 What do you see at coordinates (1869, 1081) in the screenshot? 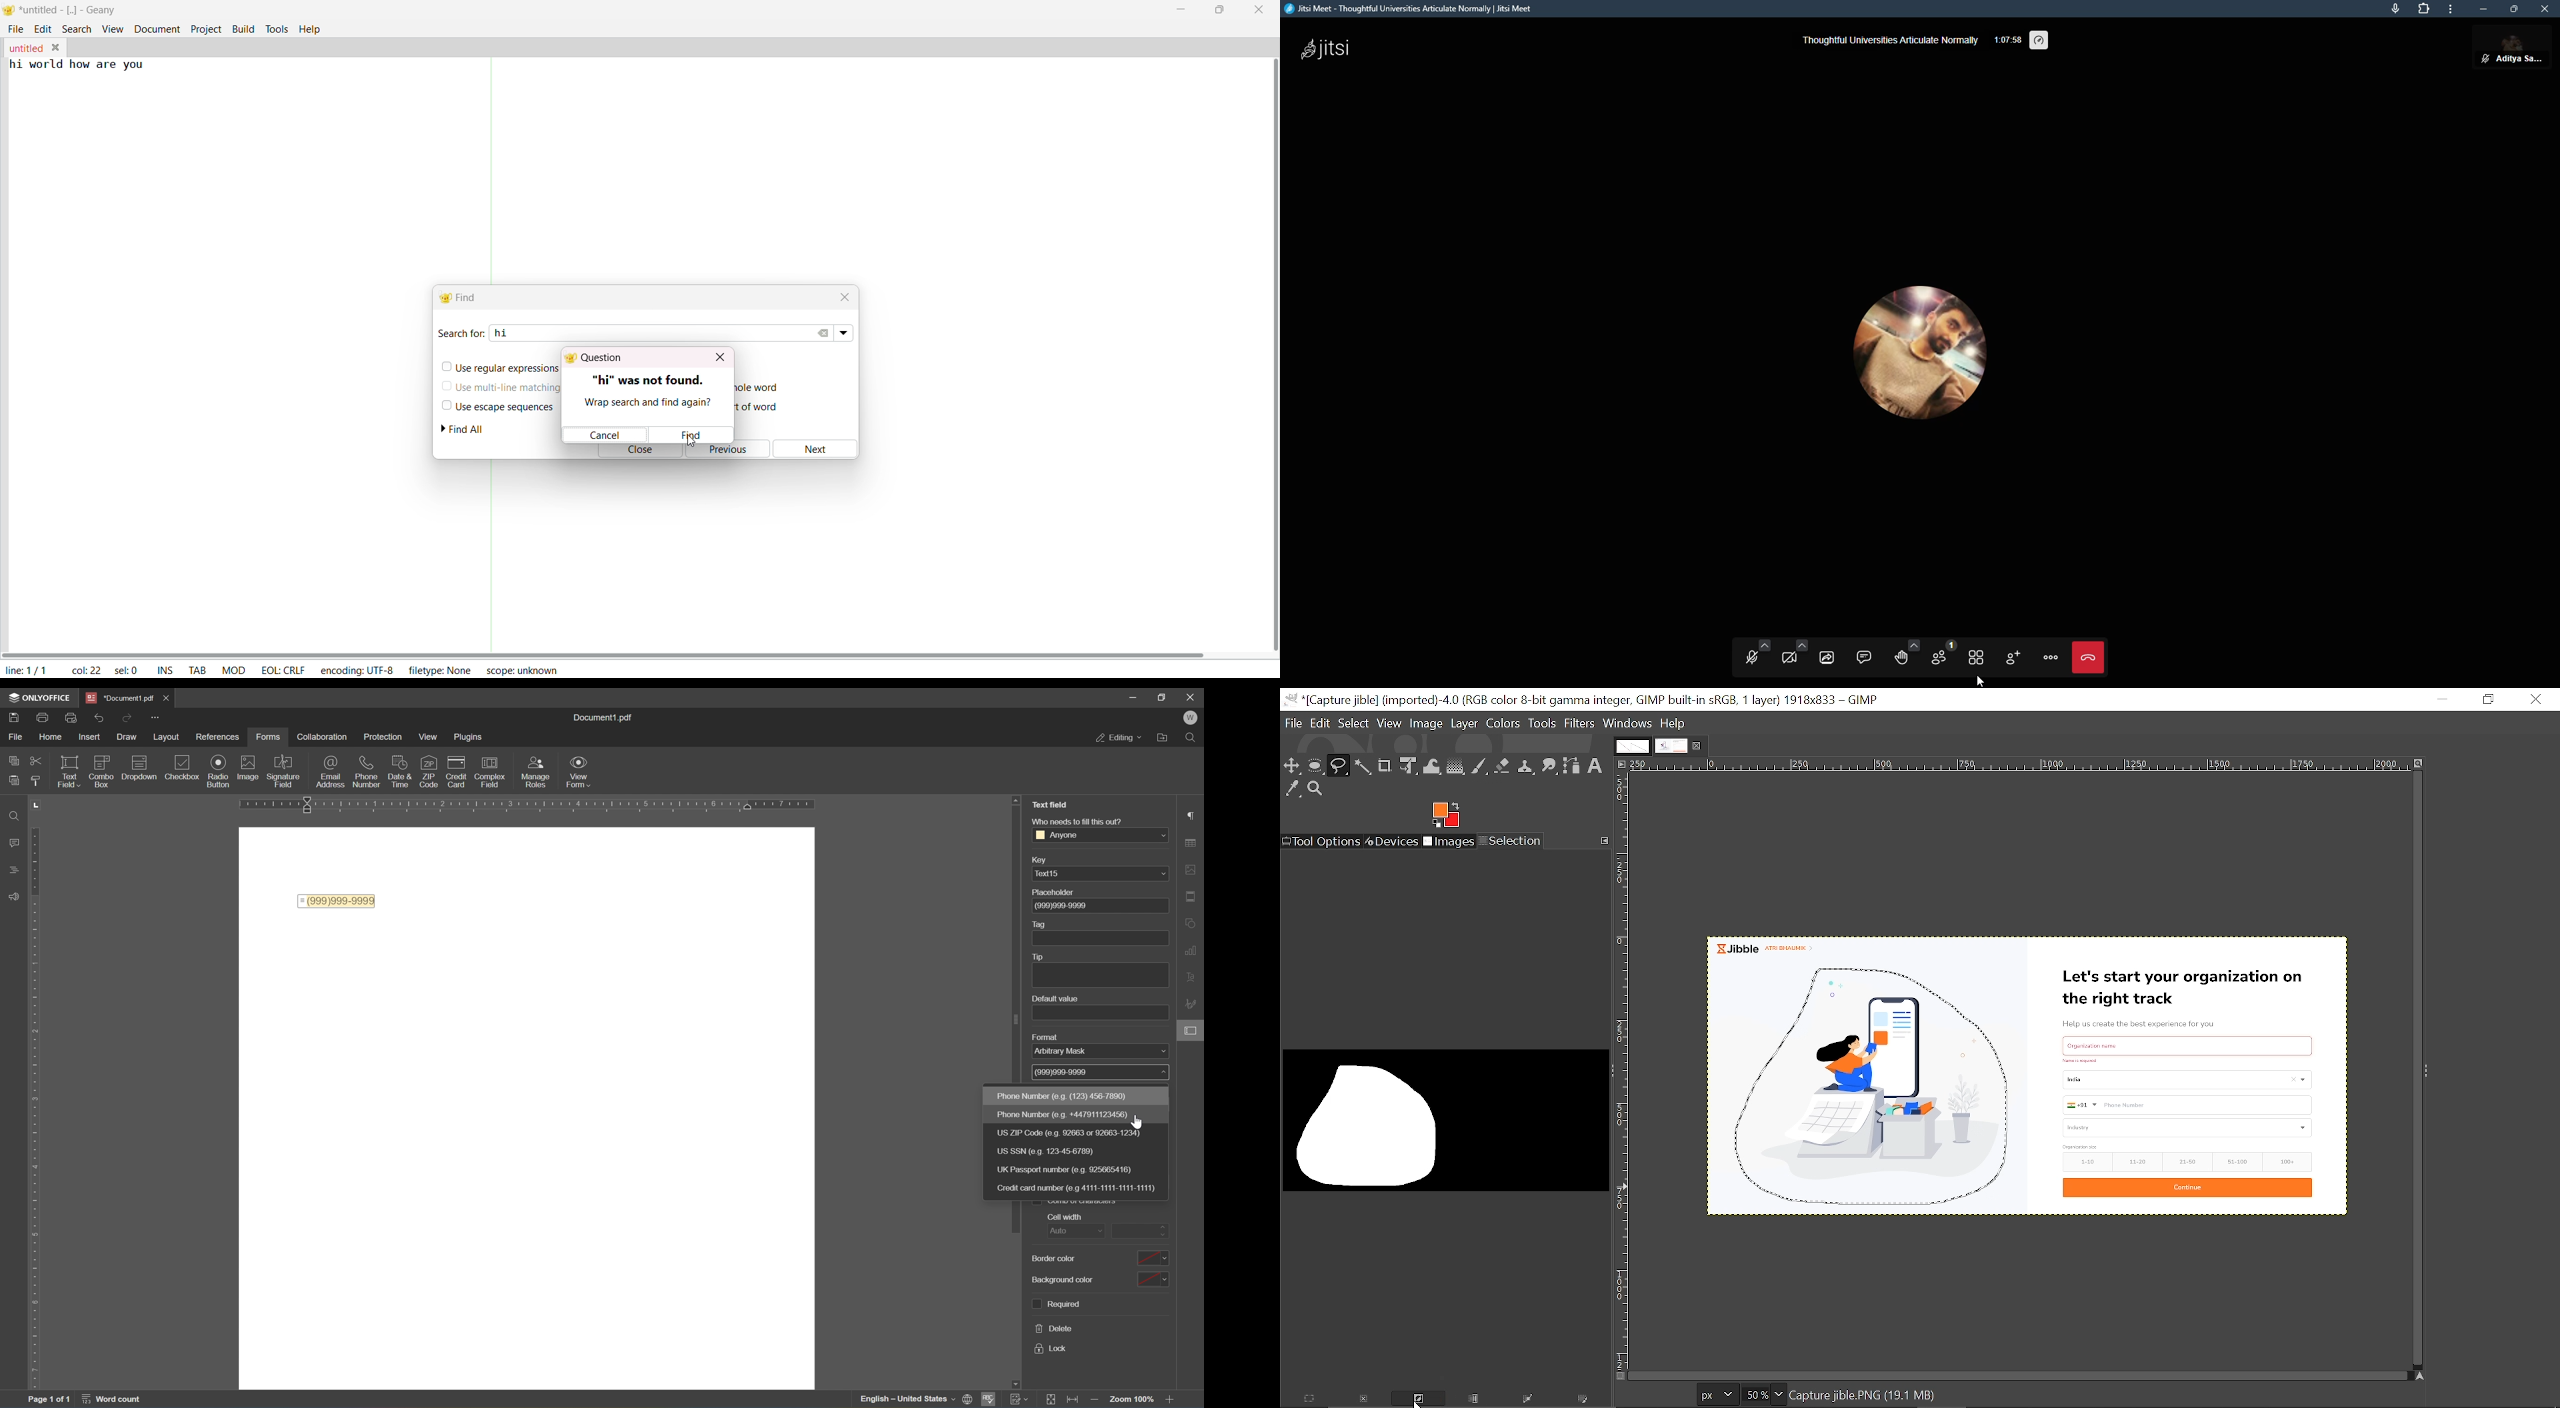
I see `selected area` at bounding box center [1869, 1081].